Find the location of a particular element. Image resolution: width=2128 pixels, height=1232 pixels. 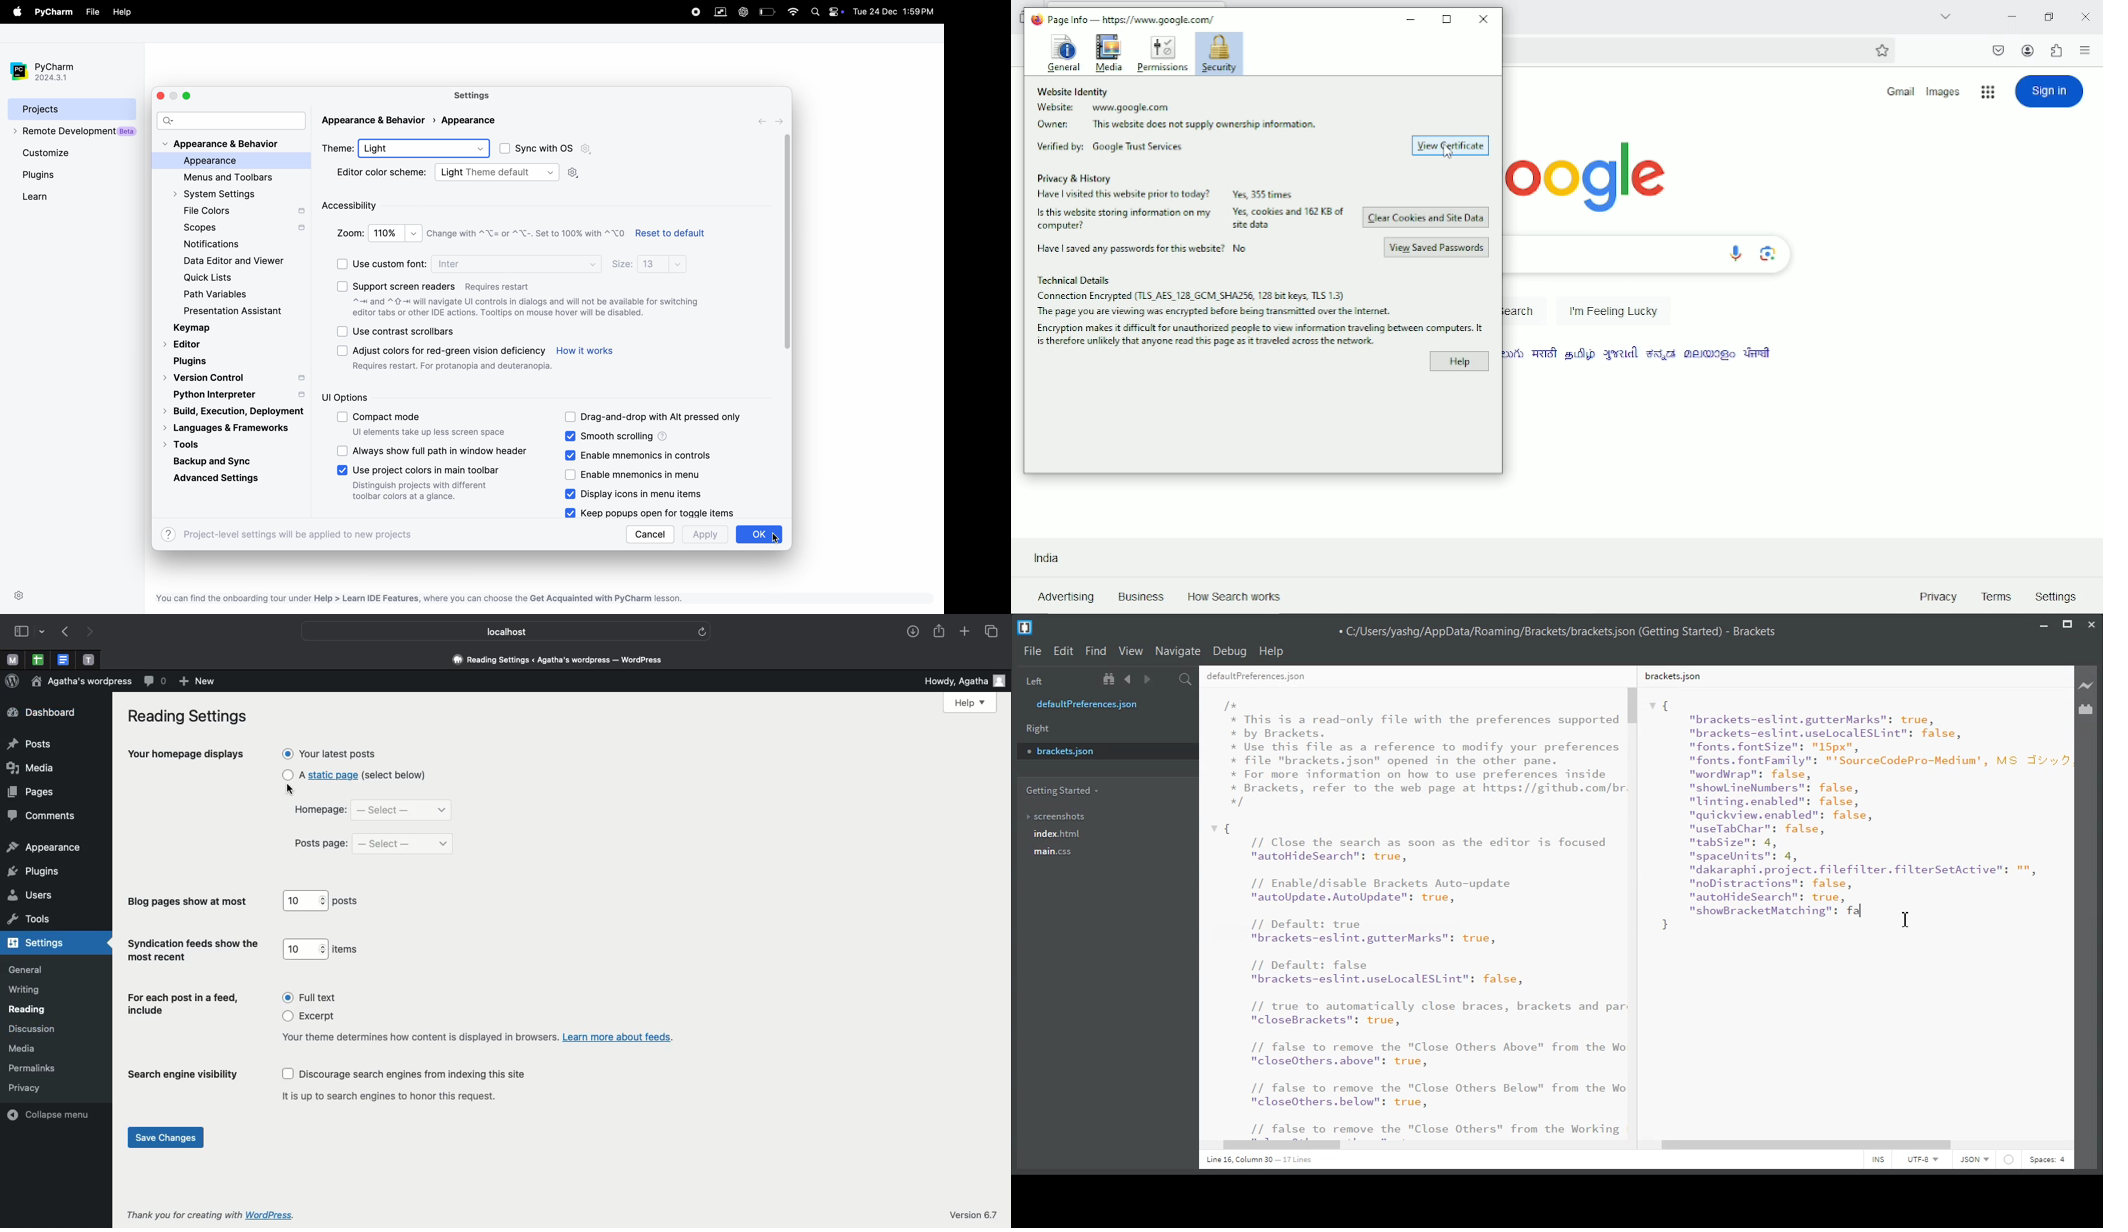

Google search is located at coordinates (1522, 311).